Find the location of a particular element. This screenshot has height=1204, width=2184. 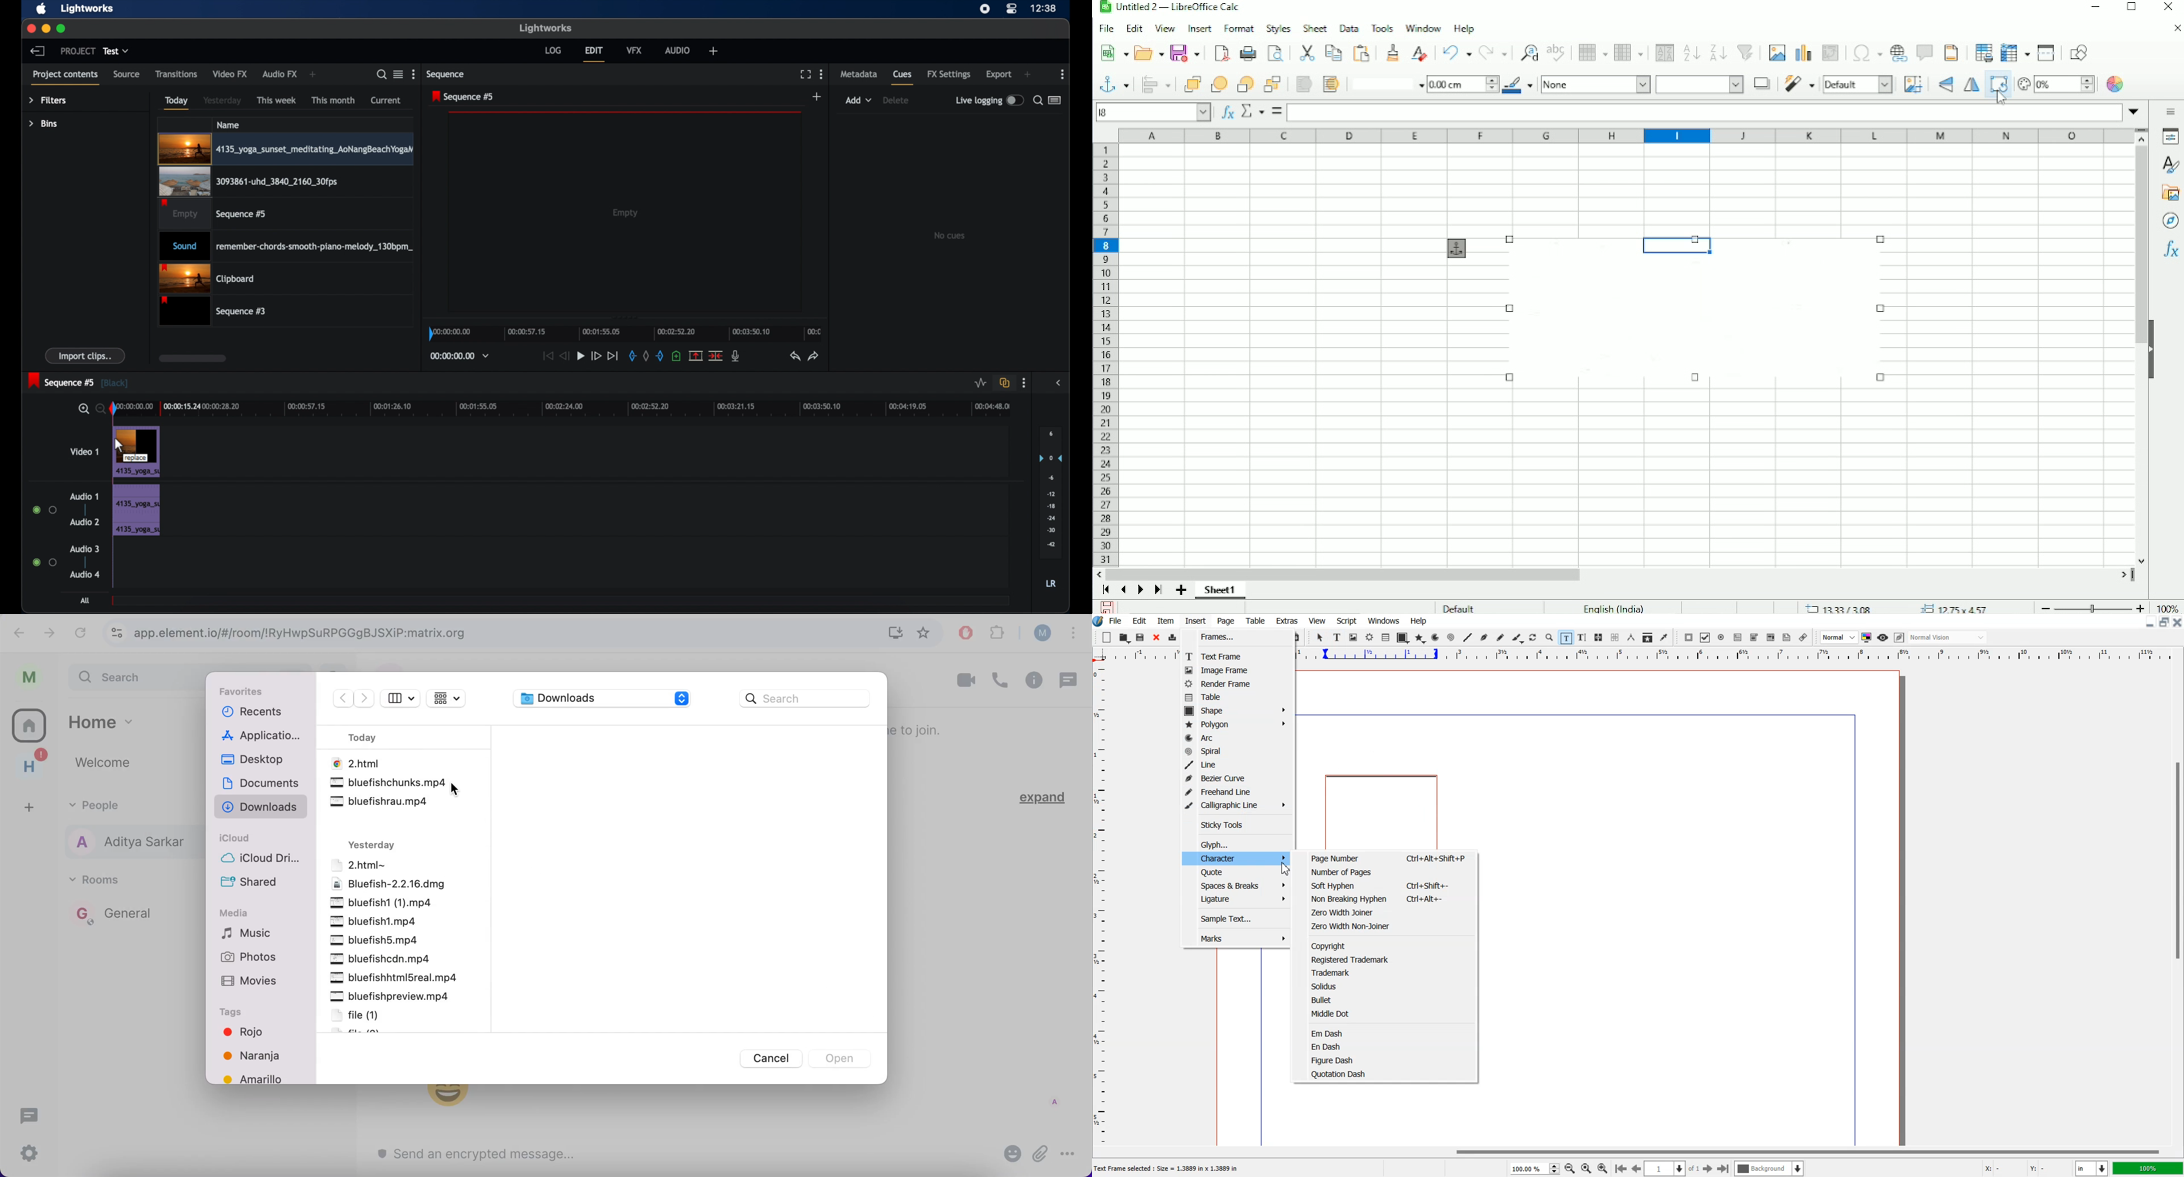

Table is located at coordinates (1231, 698).